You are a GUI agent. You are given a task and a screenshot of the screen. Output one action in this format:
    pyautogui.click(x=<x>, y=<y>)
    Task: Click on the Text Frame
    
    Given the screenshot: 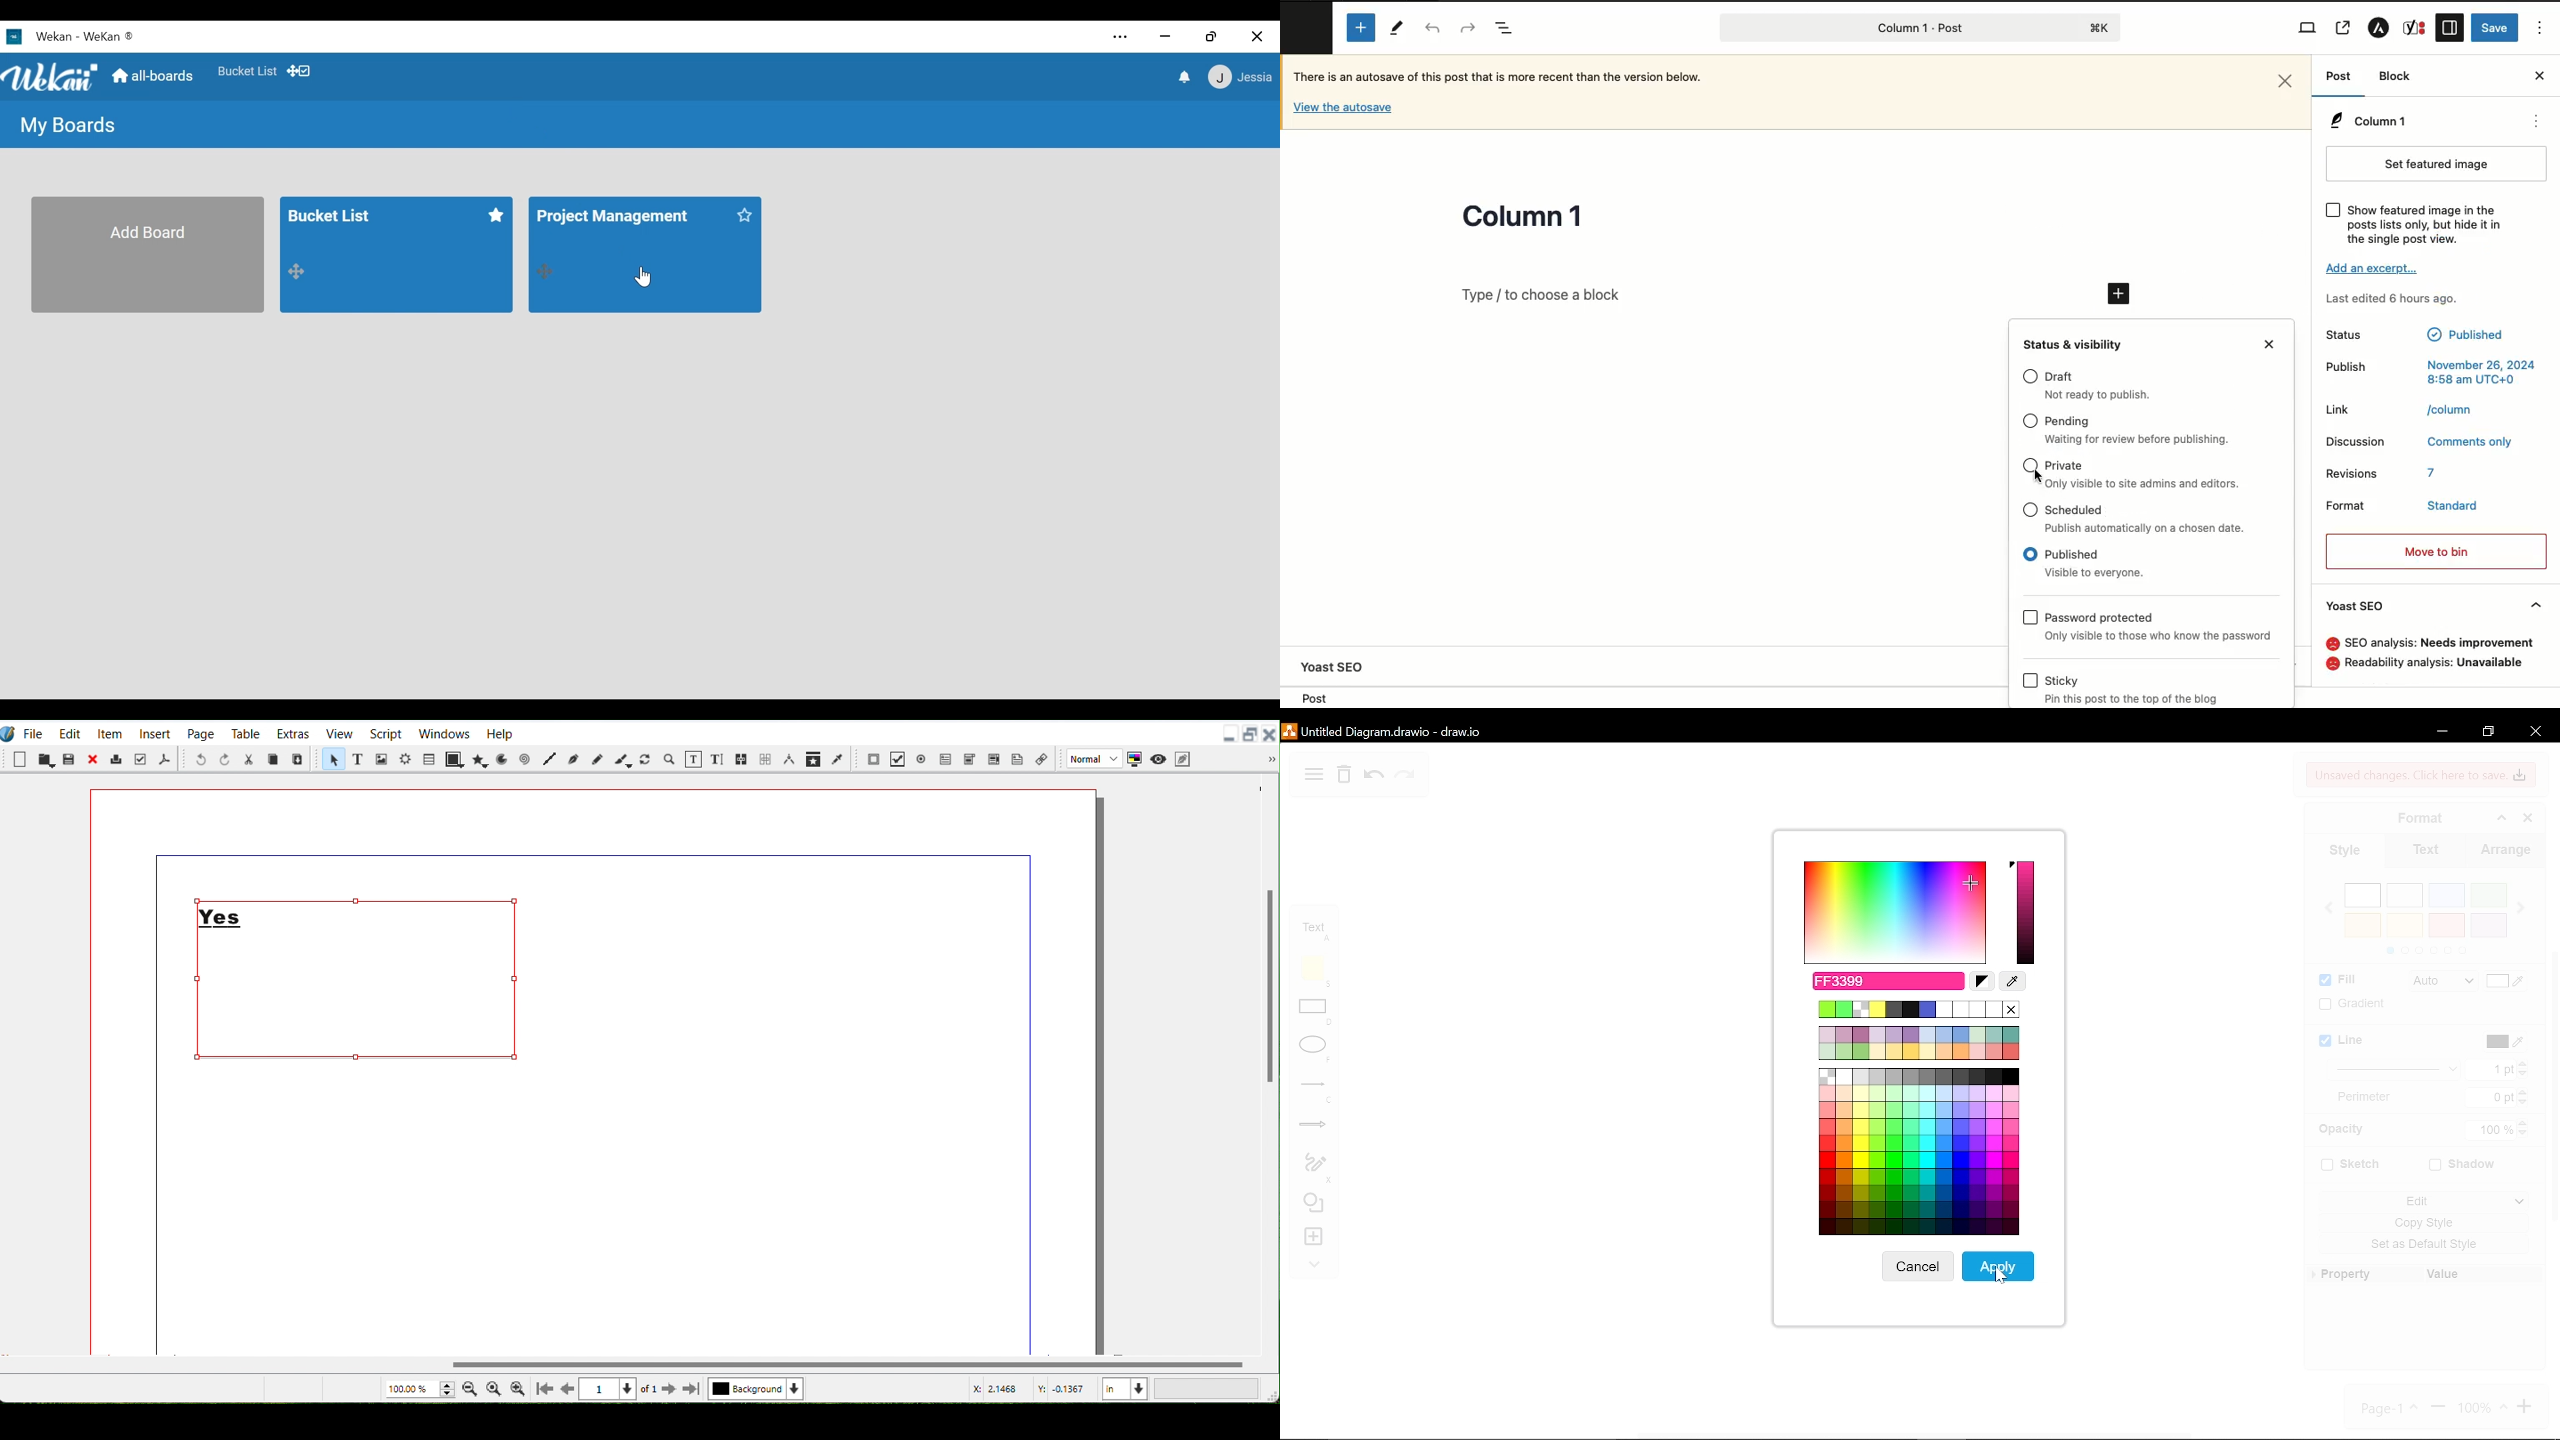 What is the action you would take?
    pyautogui.click(x=513, y=980)
    